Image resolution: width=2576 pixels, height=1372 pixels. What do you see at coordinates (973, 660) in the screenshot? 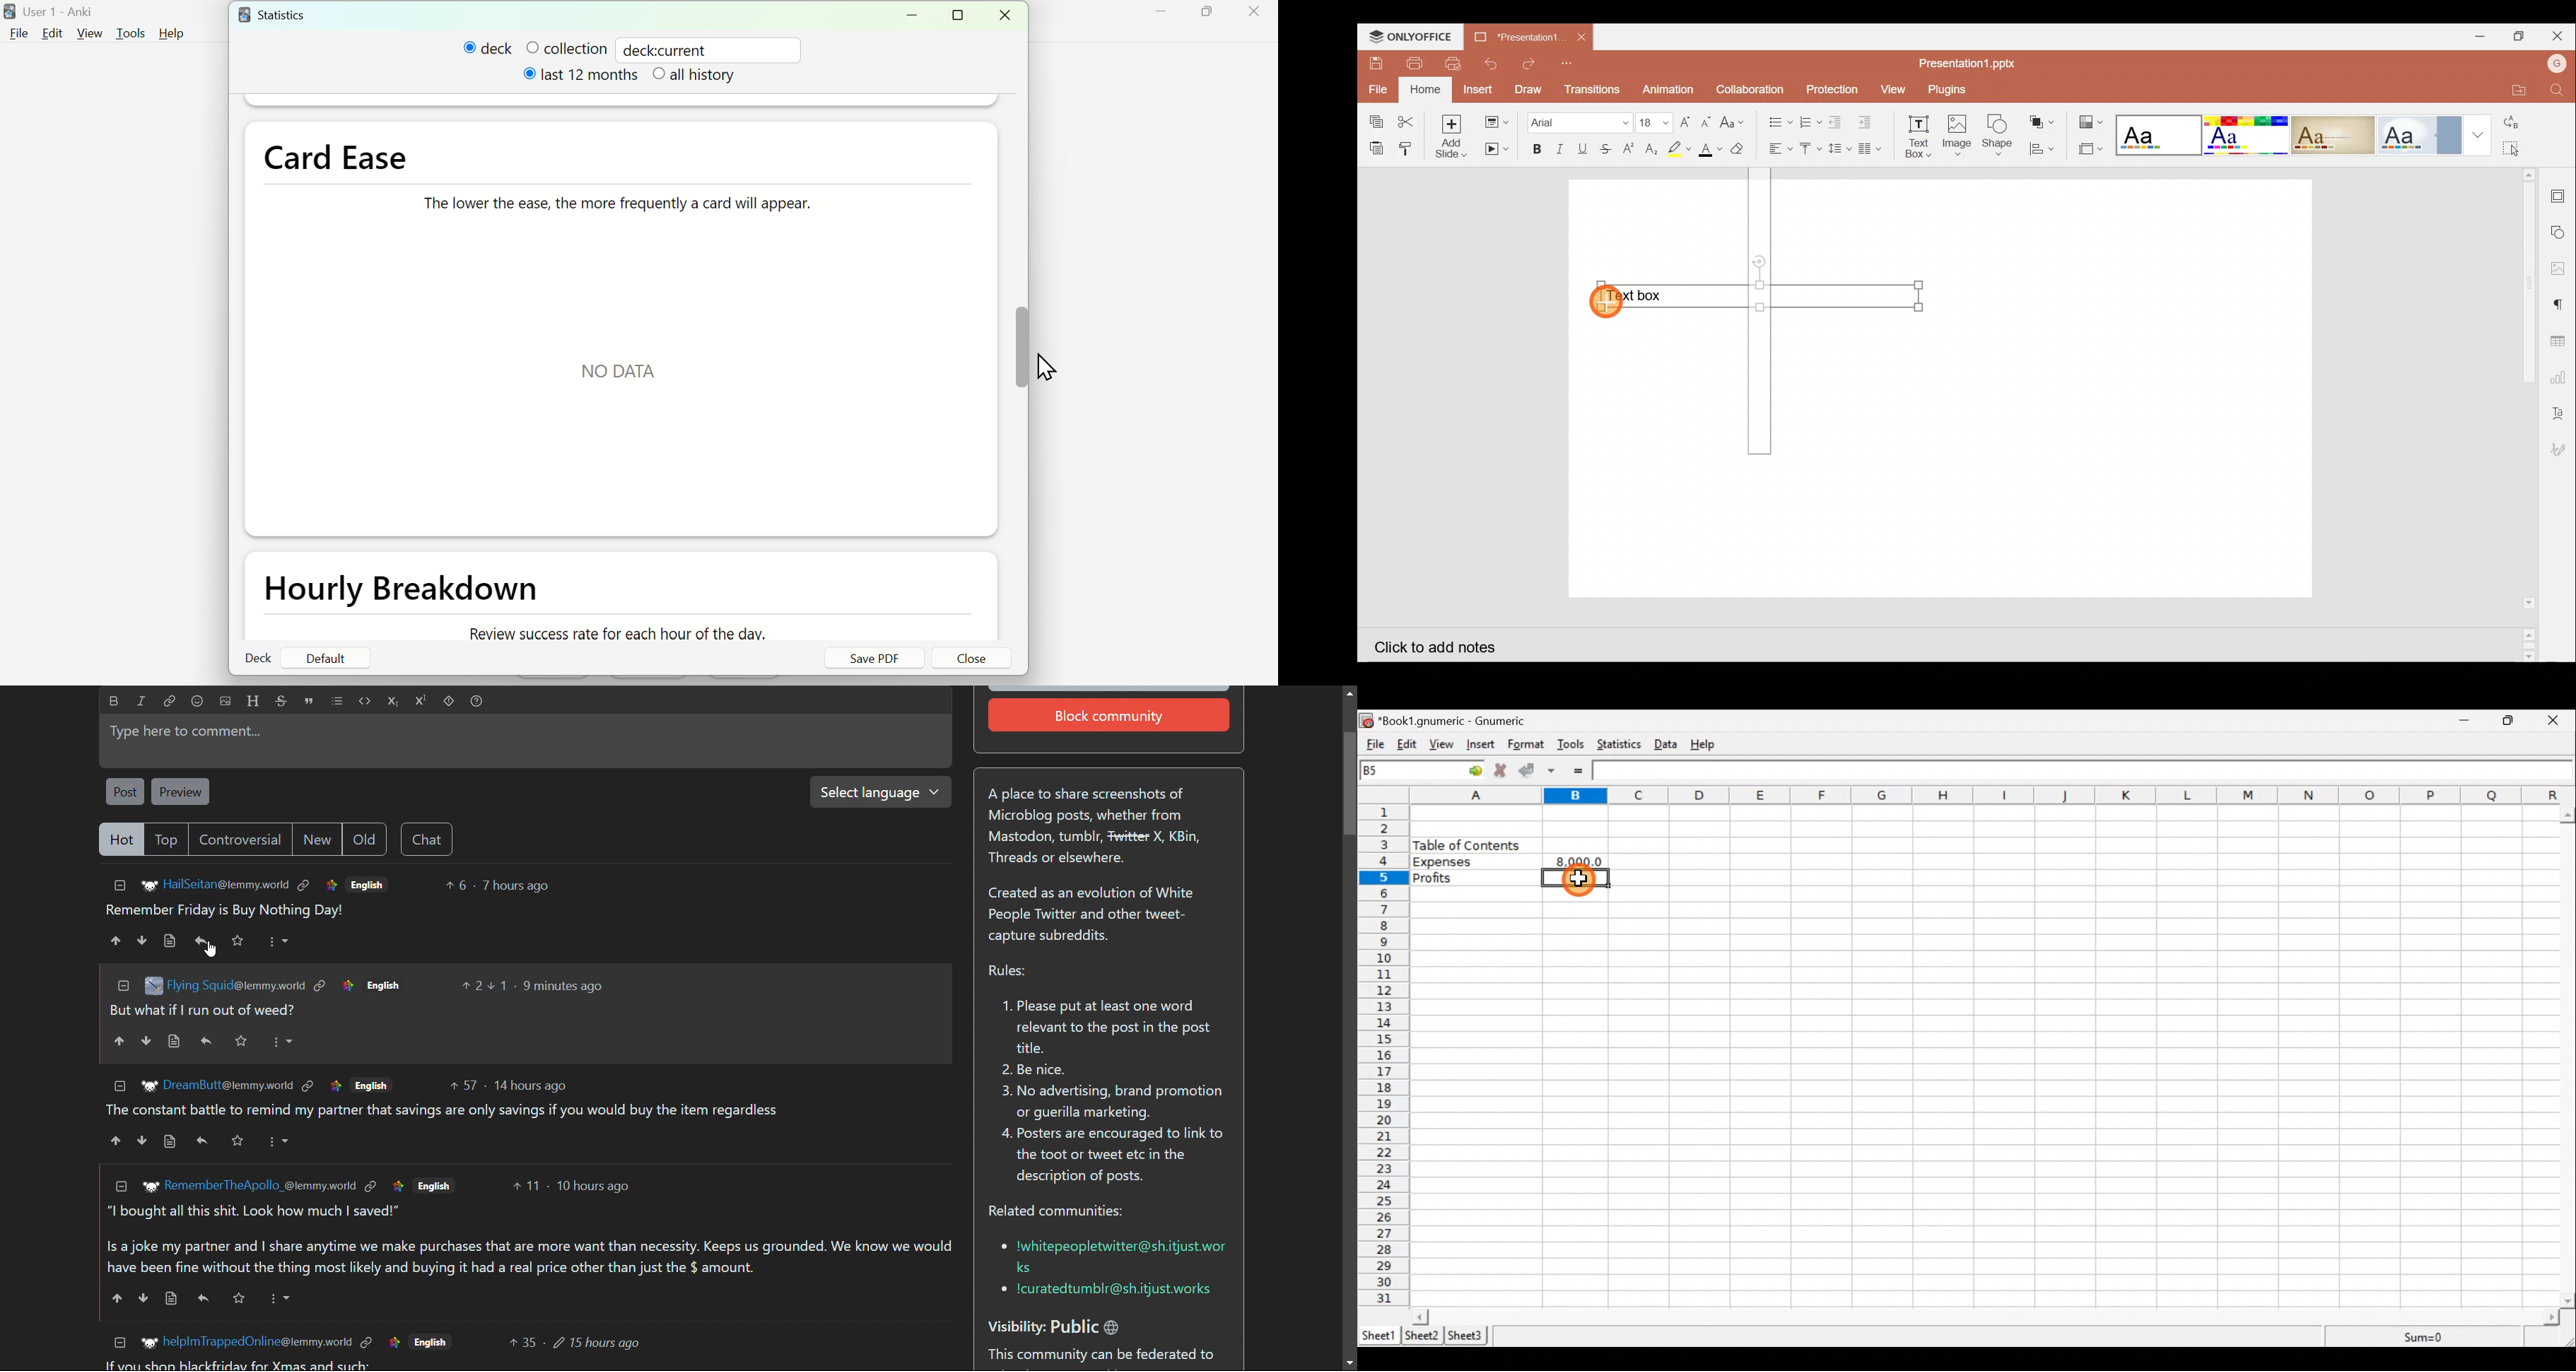
I see `Close` at bounding box center [973, 660].